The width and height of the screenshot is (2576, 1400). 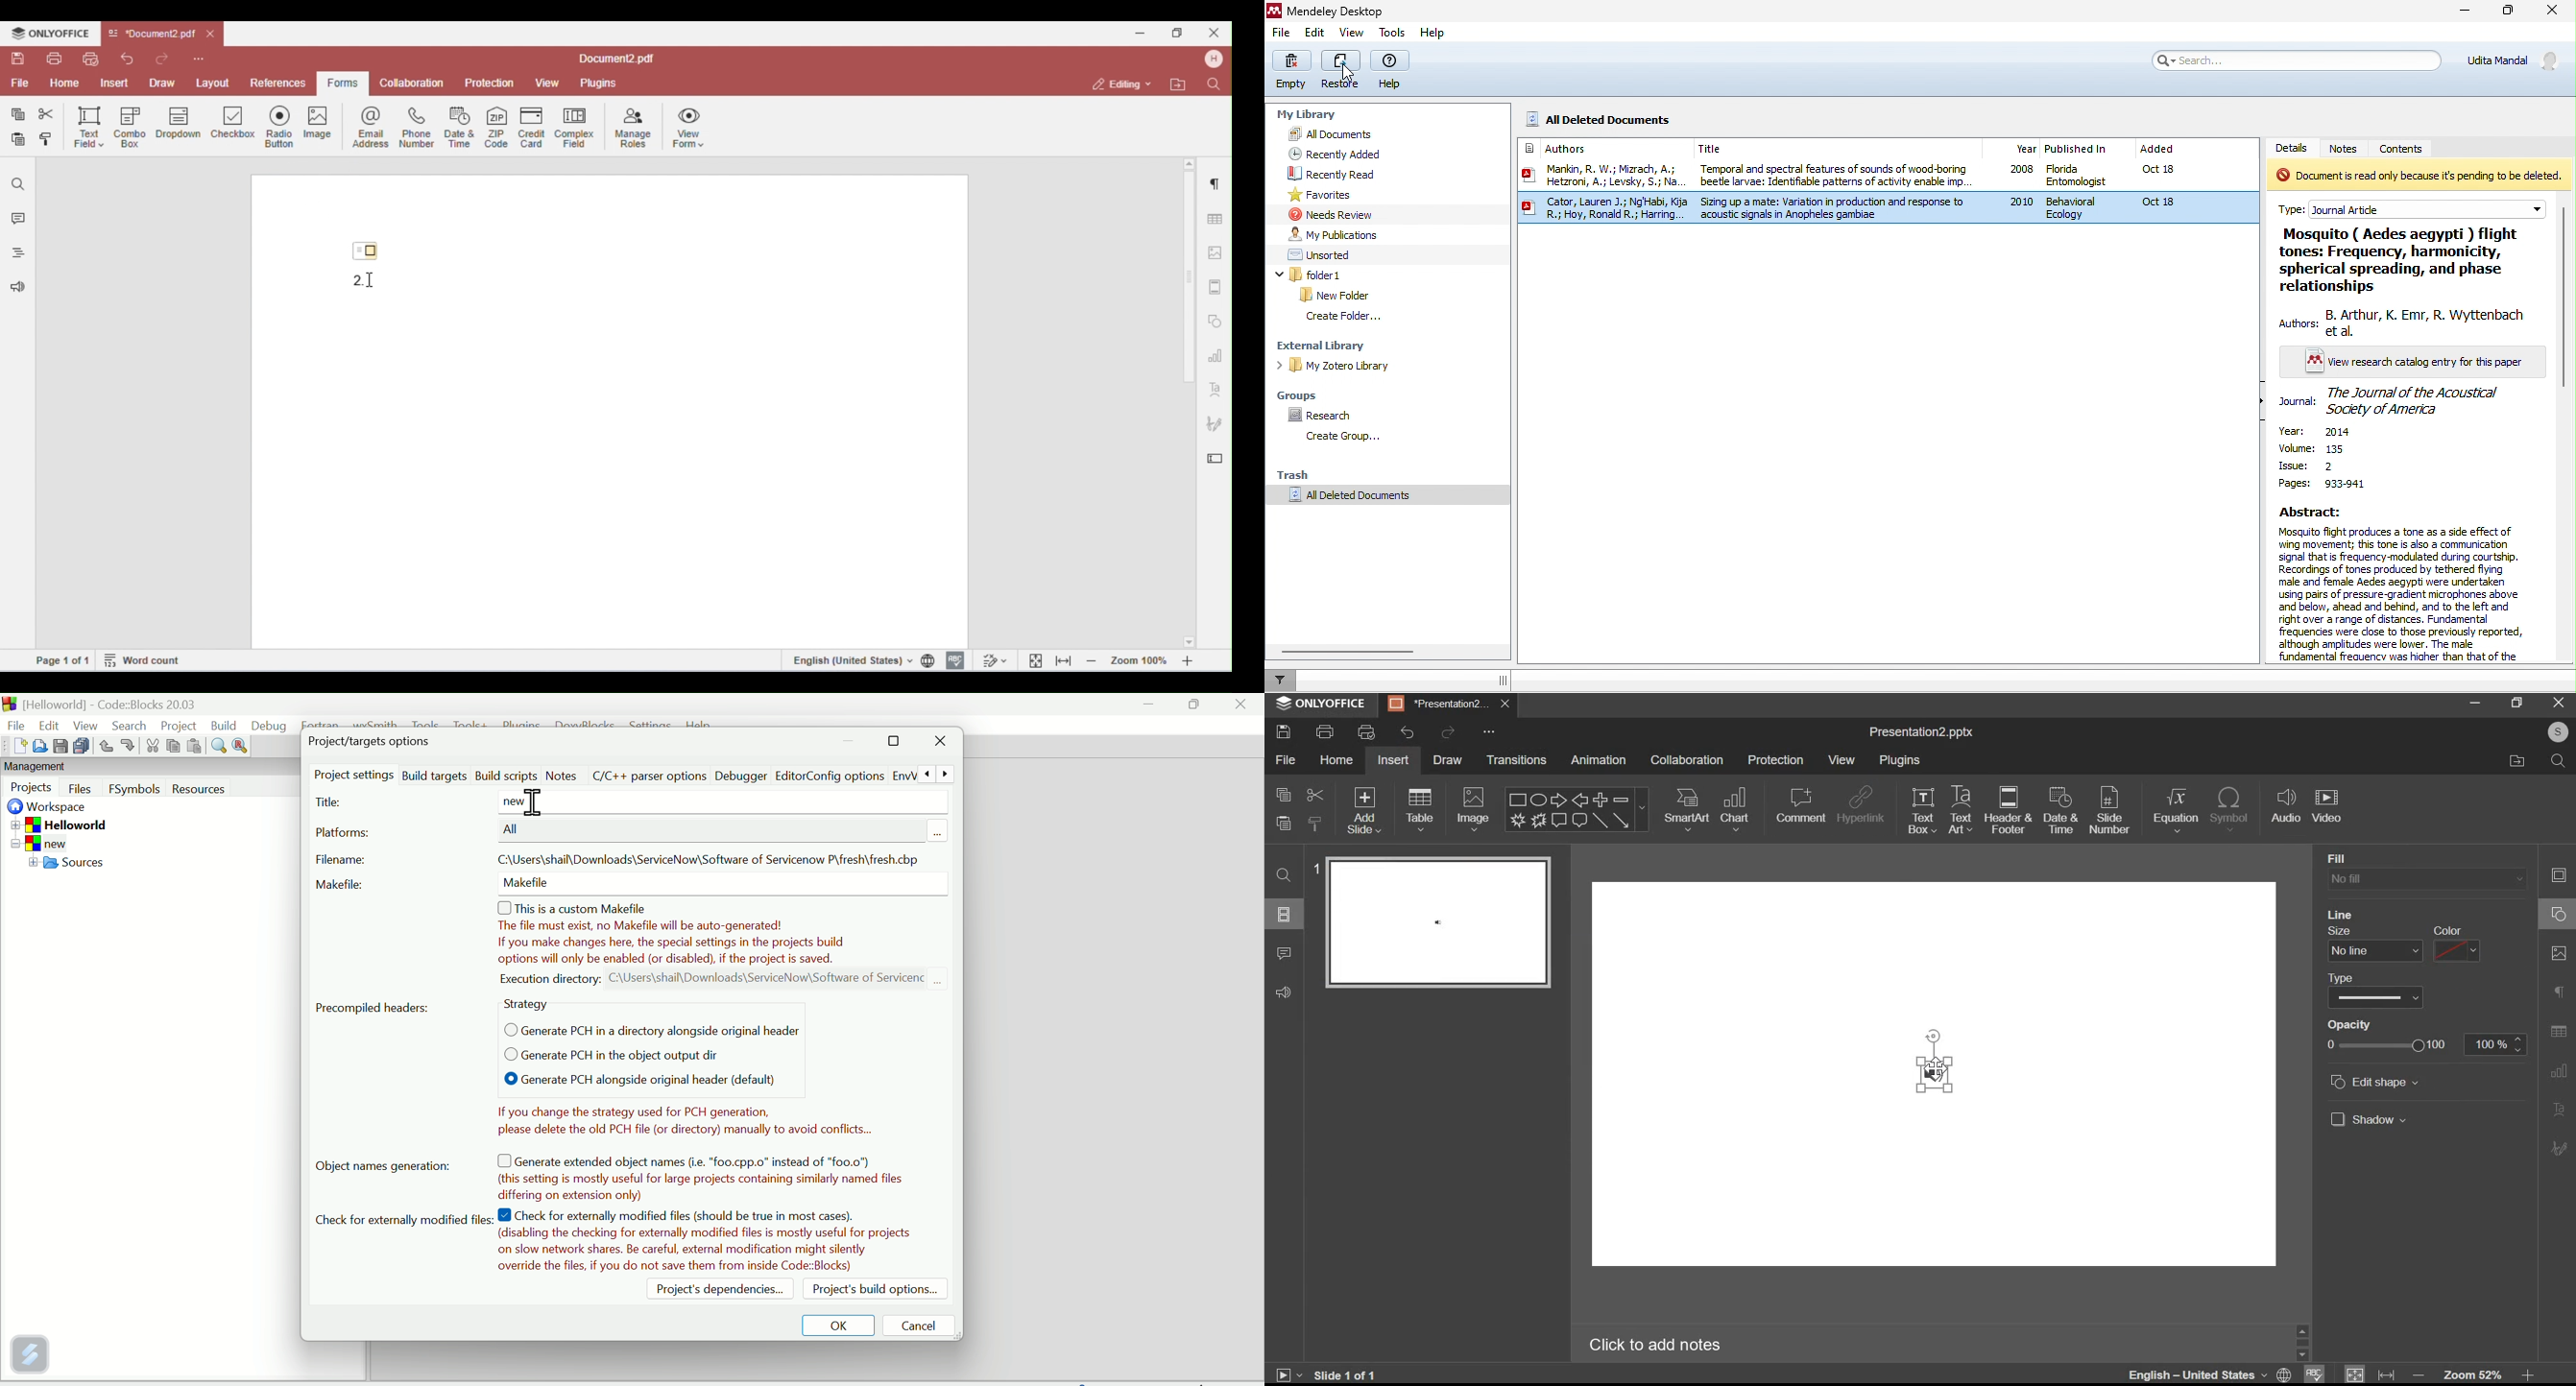 I want to click on  Generate BCH alongside original header, so click(x=625, y=1080).